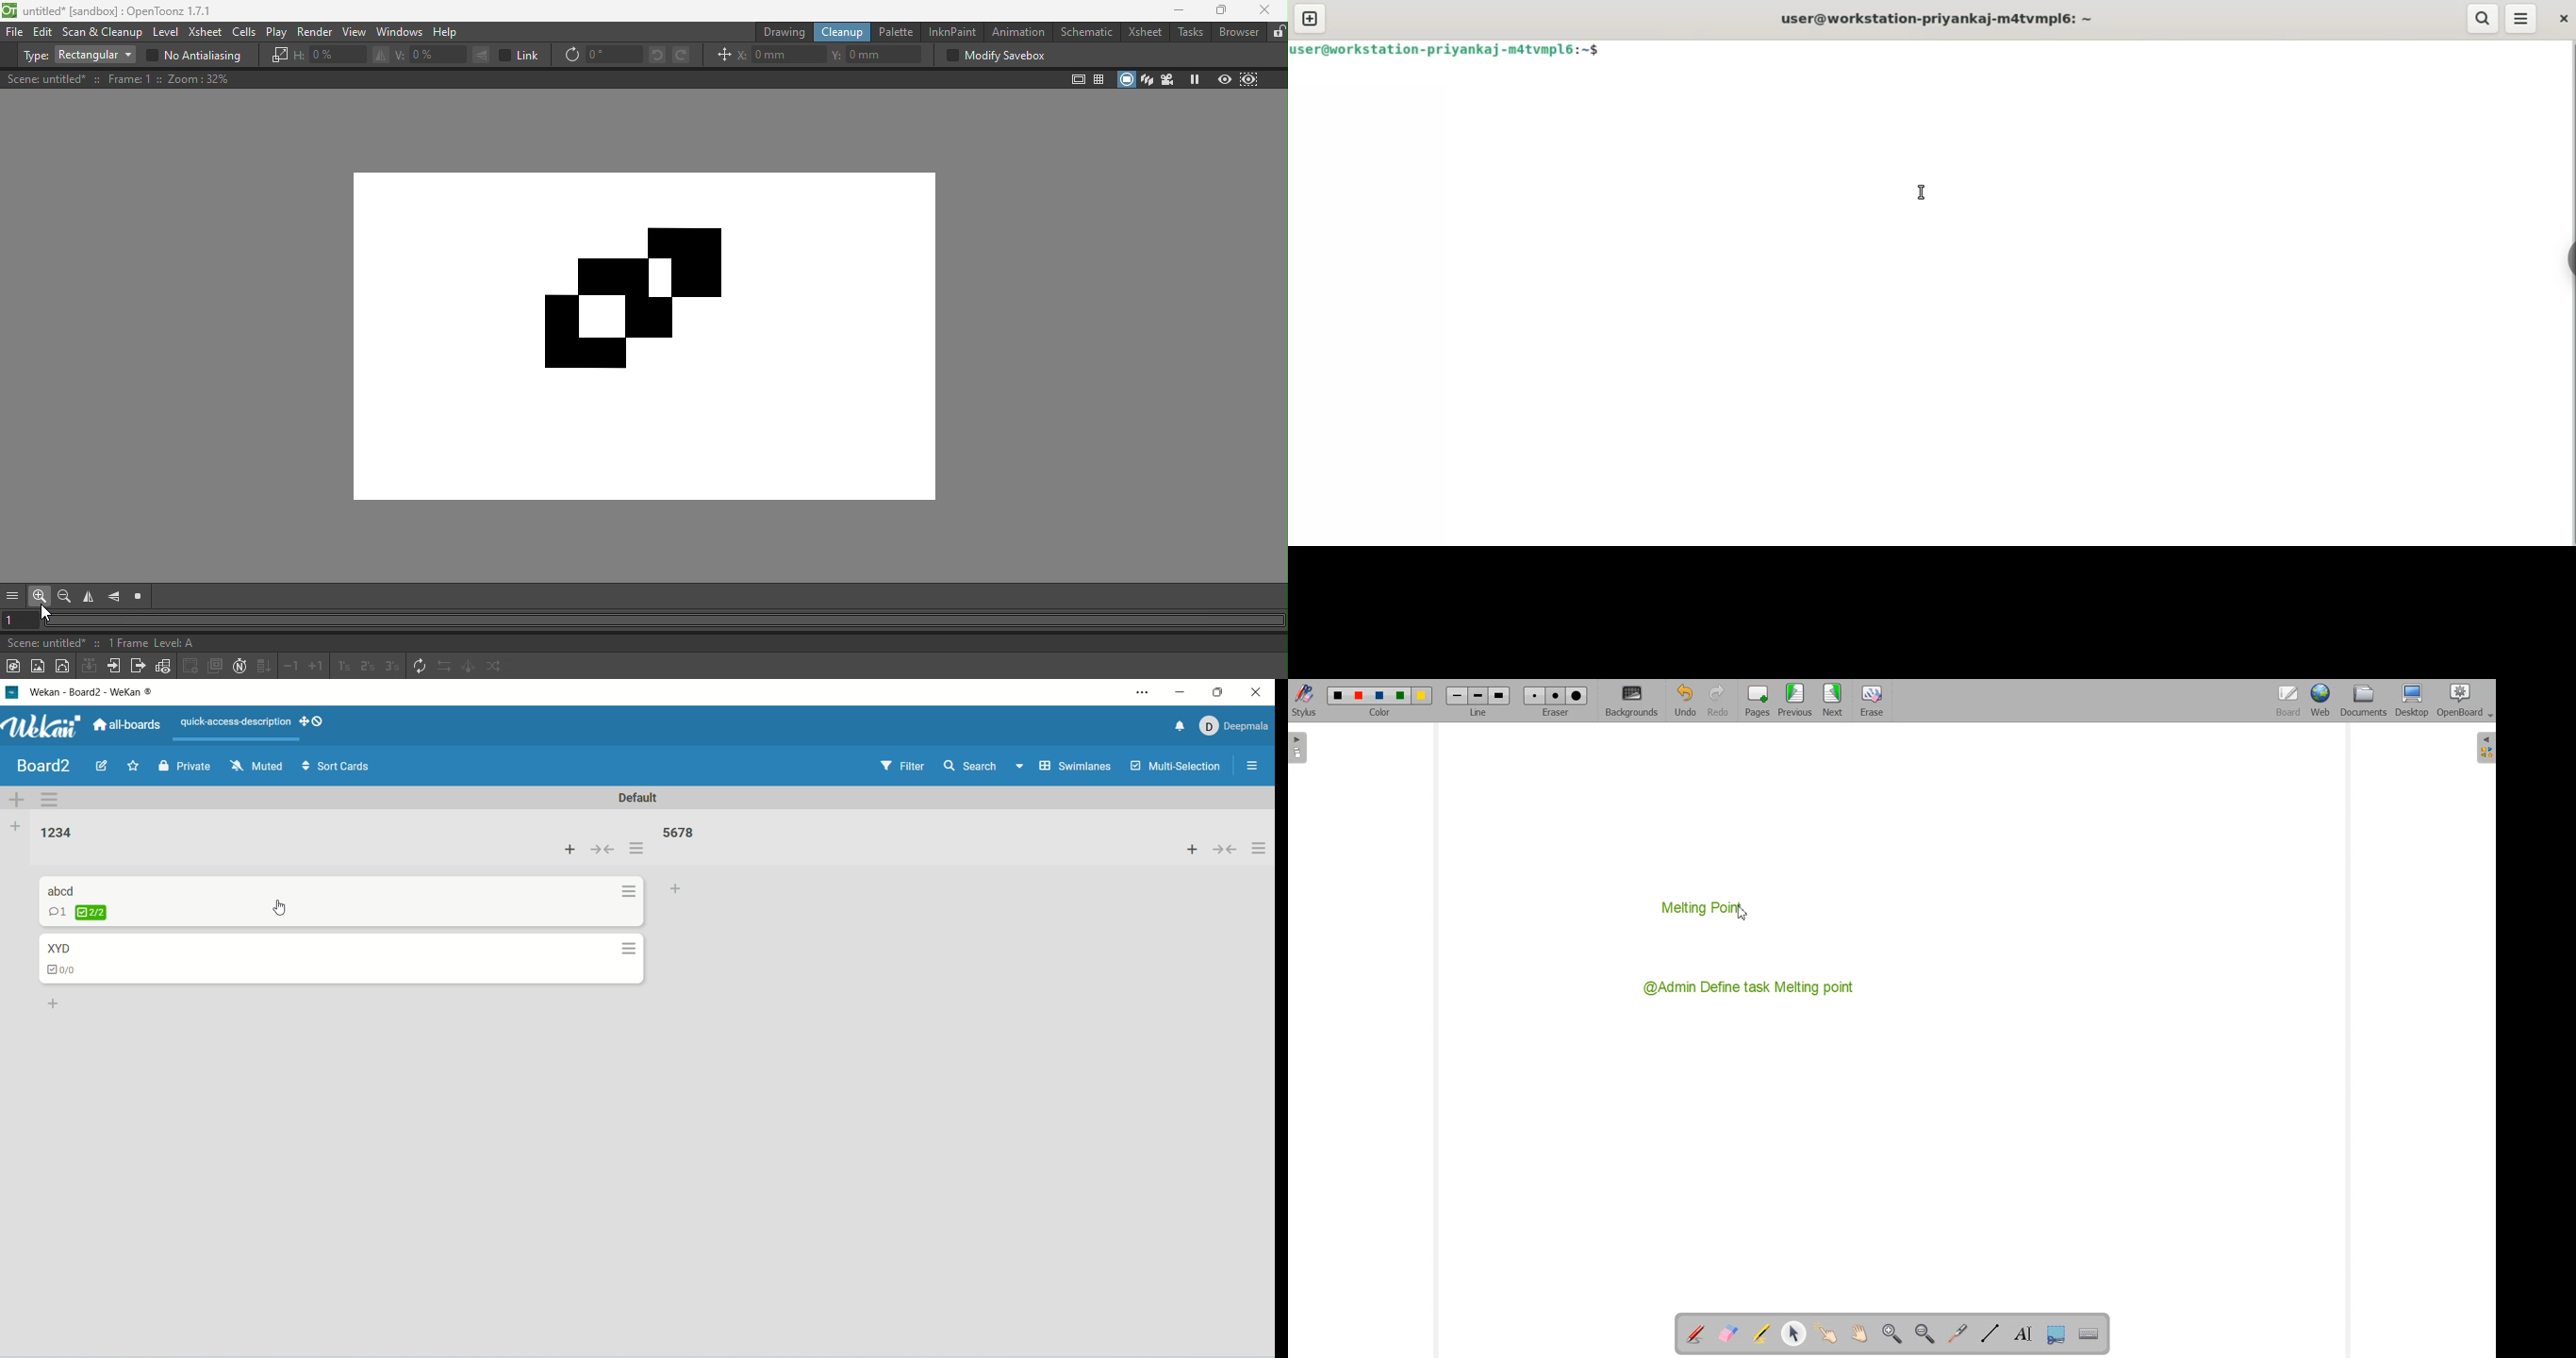 This screenshot has width=2576, height=1372. I want to click on collapse, so click(602, 850).